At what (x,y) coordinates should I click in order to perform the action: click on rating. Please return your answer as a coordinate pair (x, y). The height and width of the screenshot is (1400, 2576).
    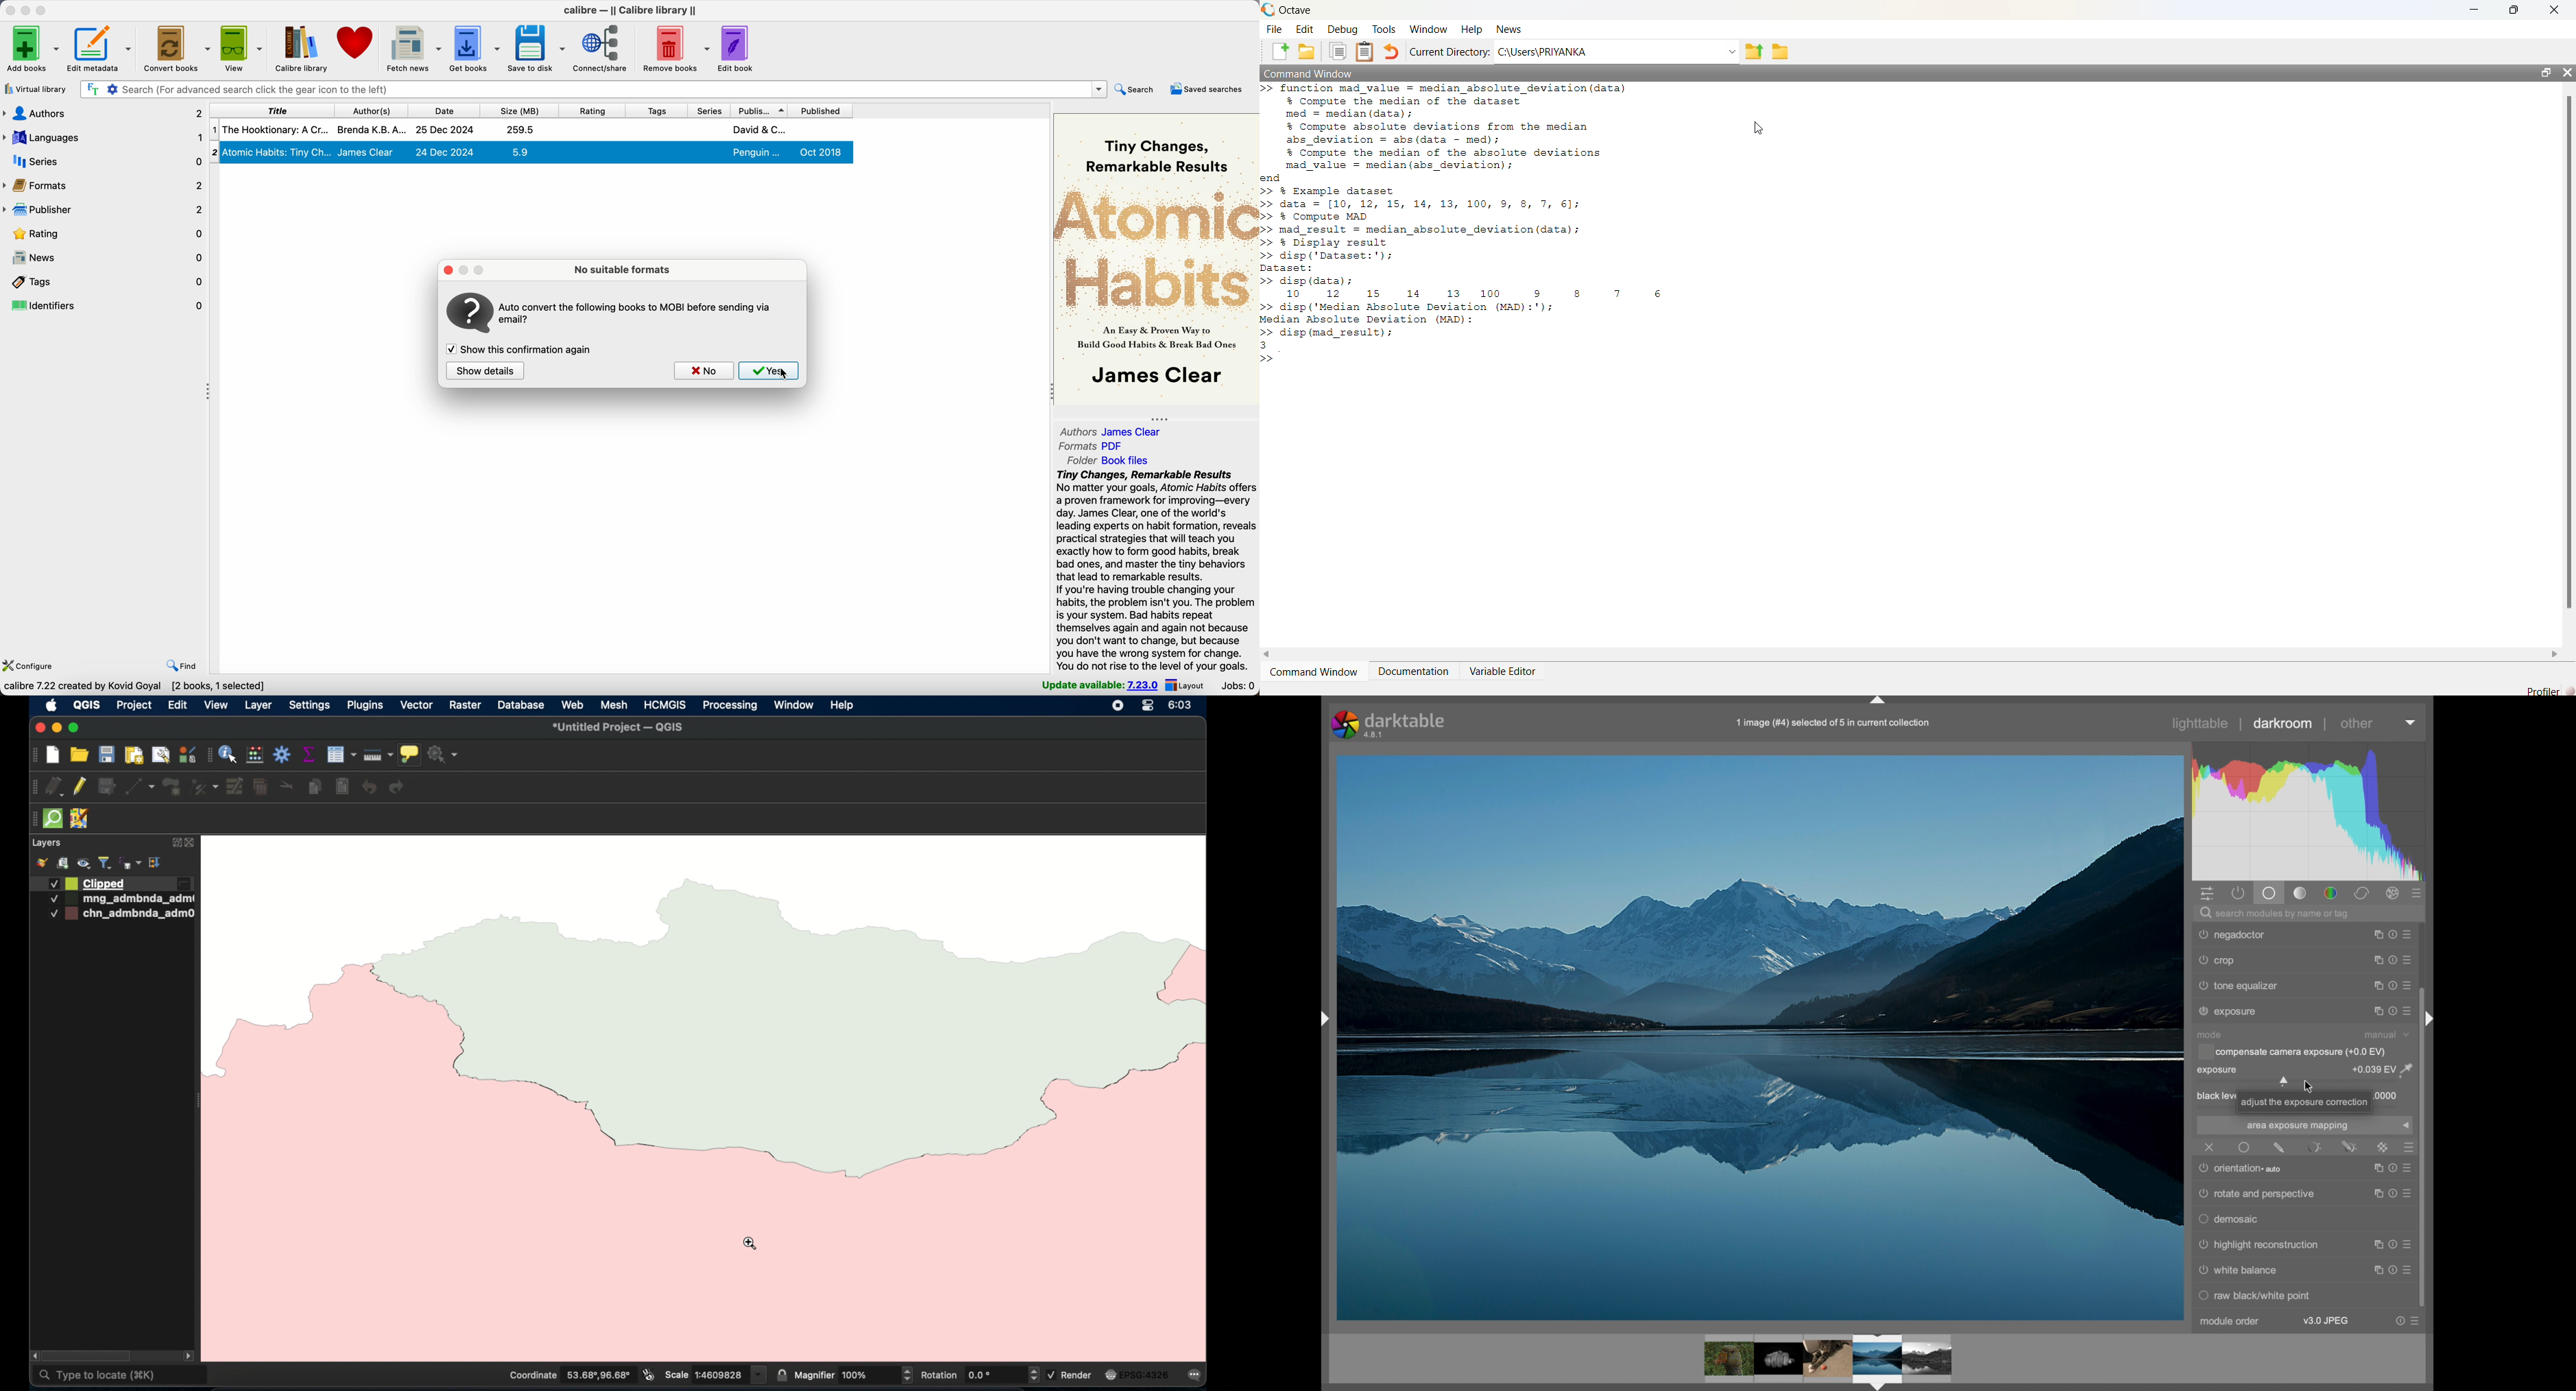
    Looking at the image, I should click on (104, 233).